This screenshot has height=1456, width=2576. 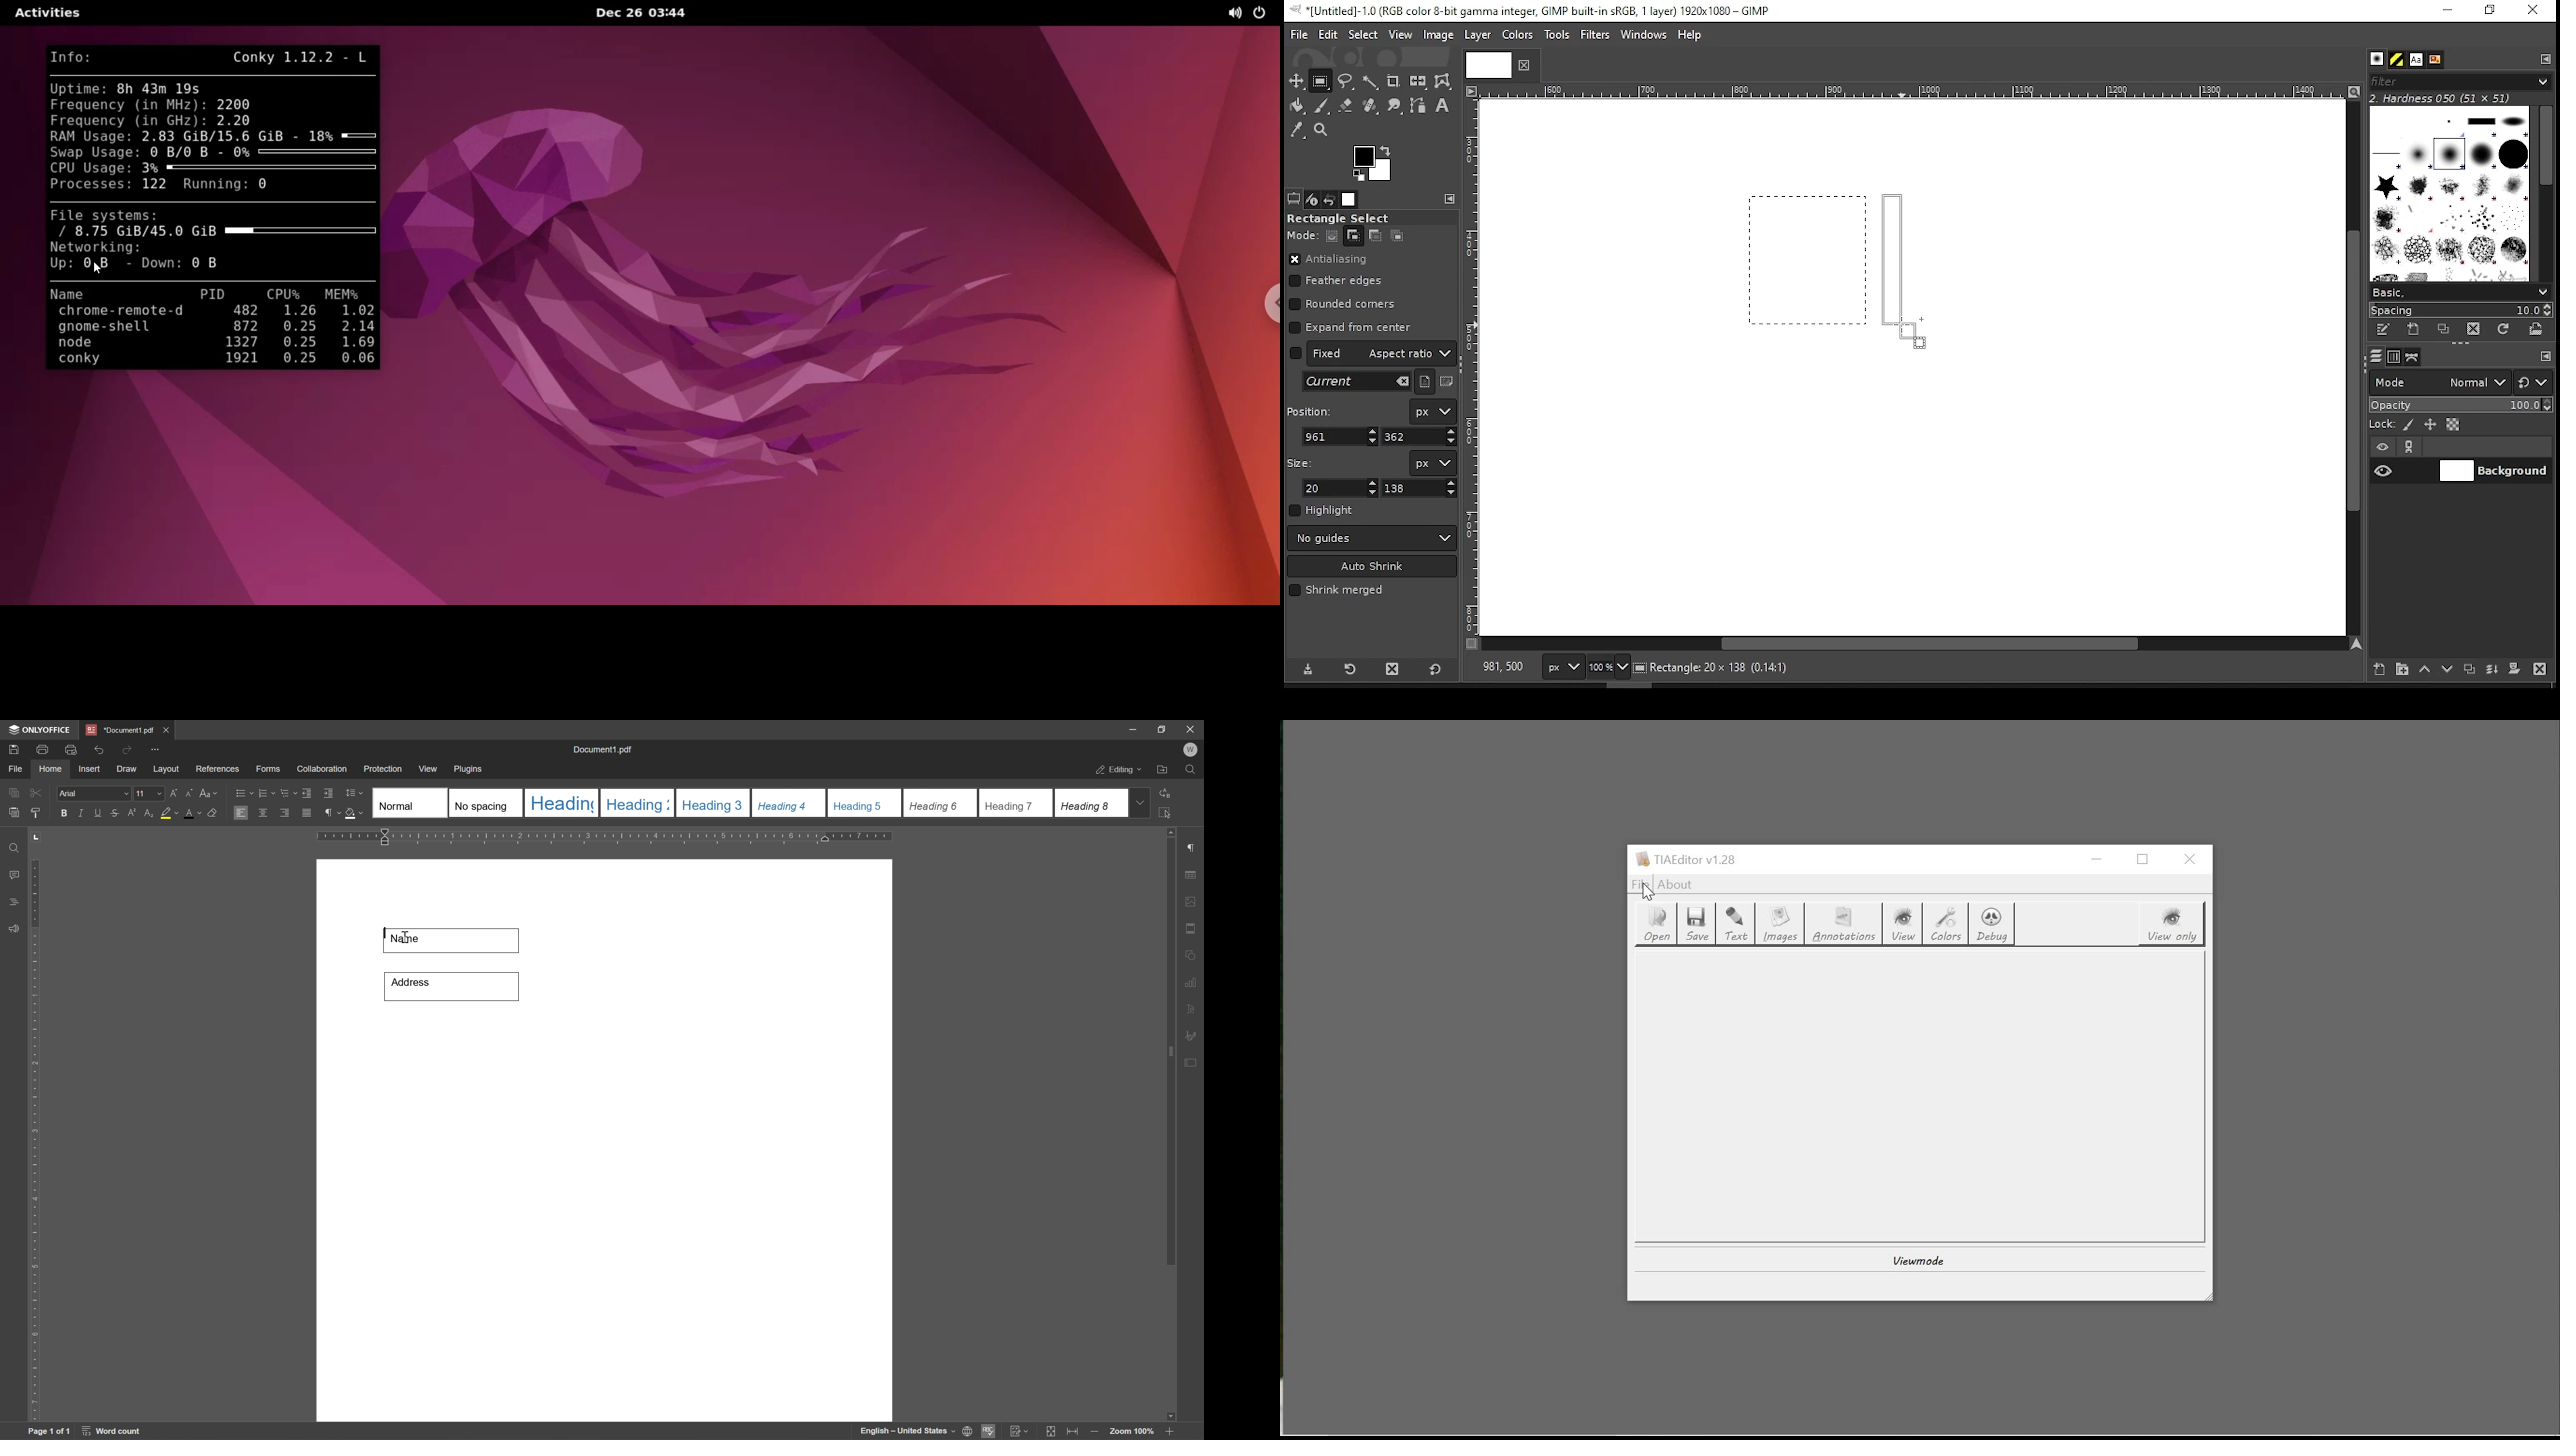 I want to click on superscript, so click(x=131, y=815).